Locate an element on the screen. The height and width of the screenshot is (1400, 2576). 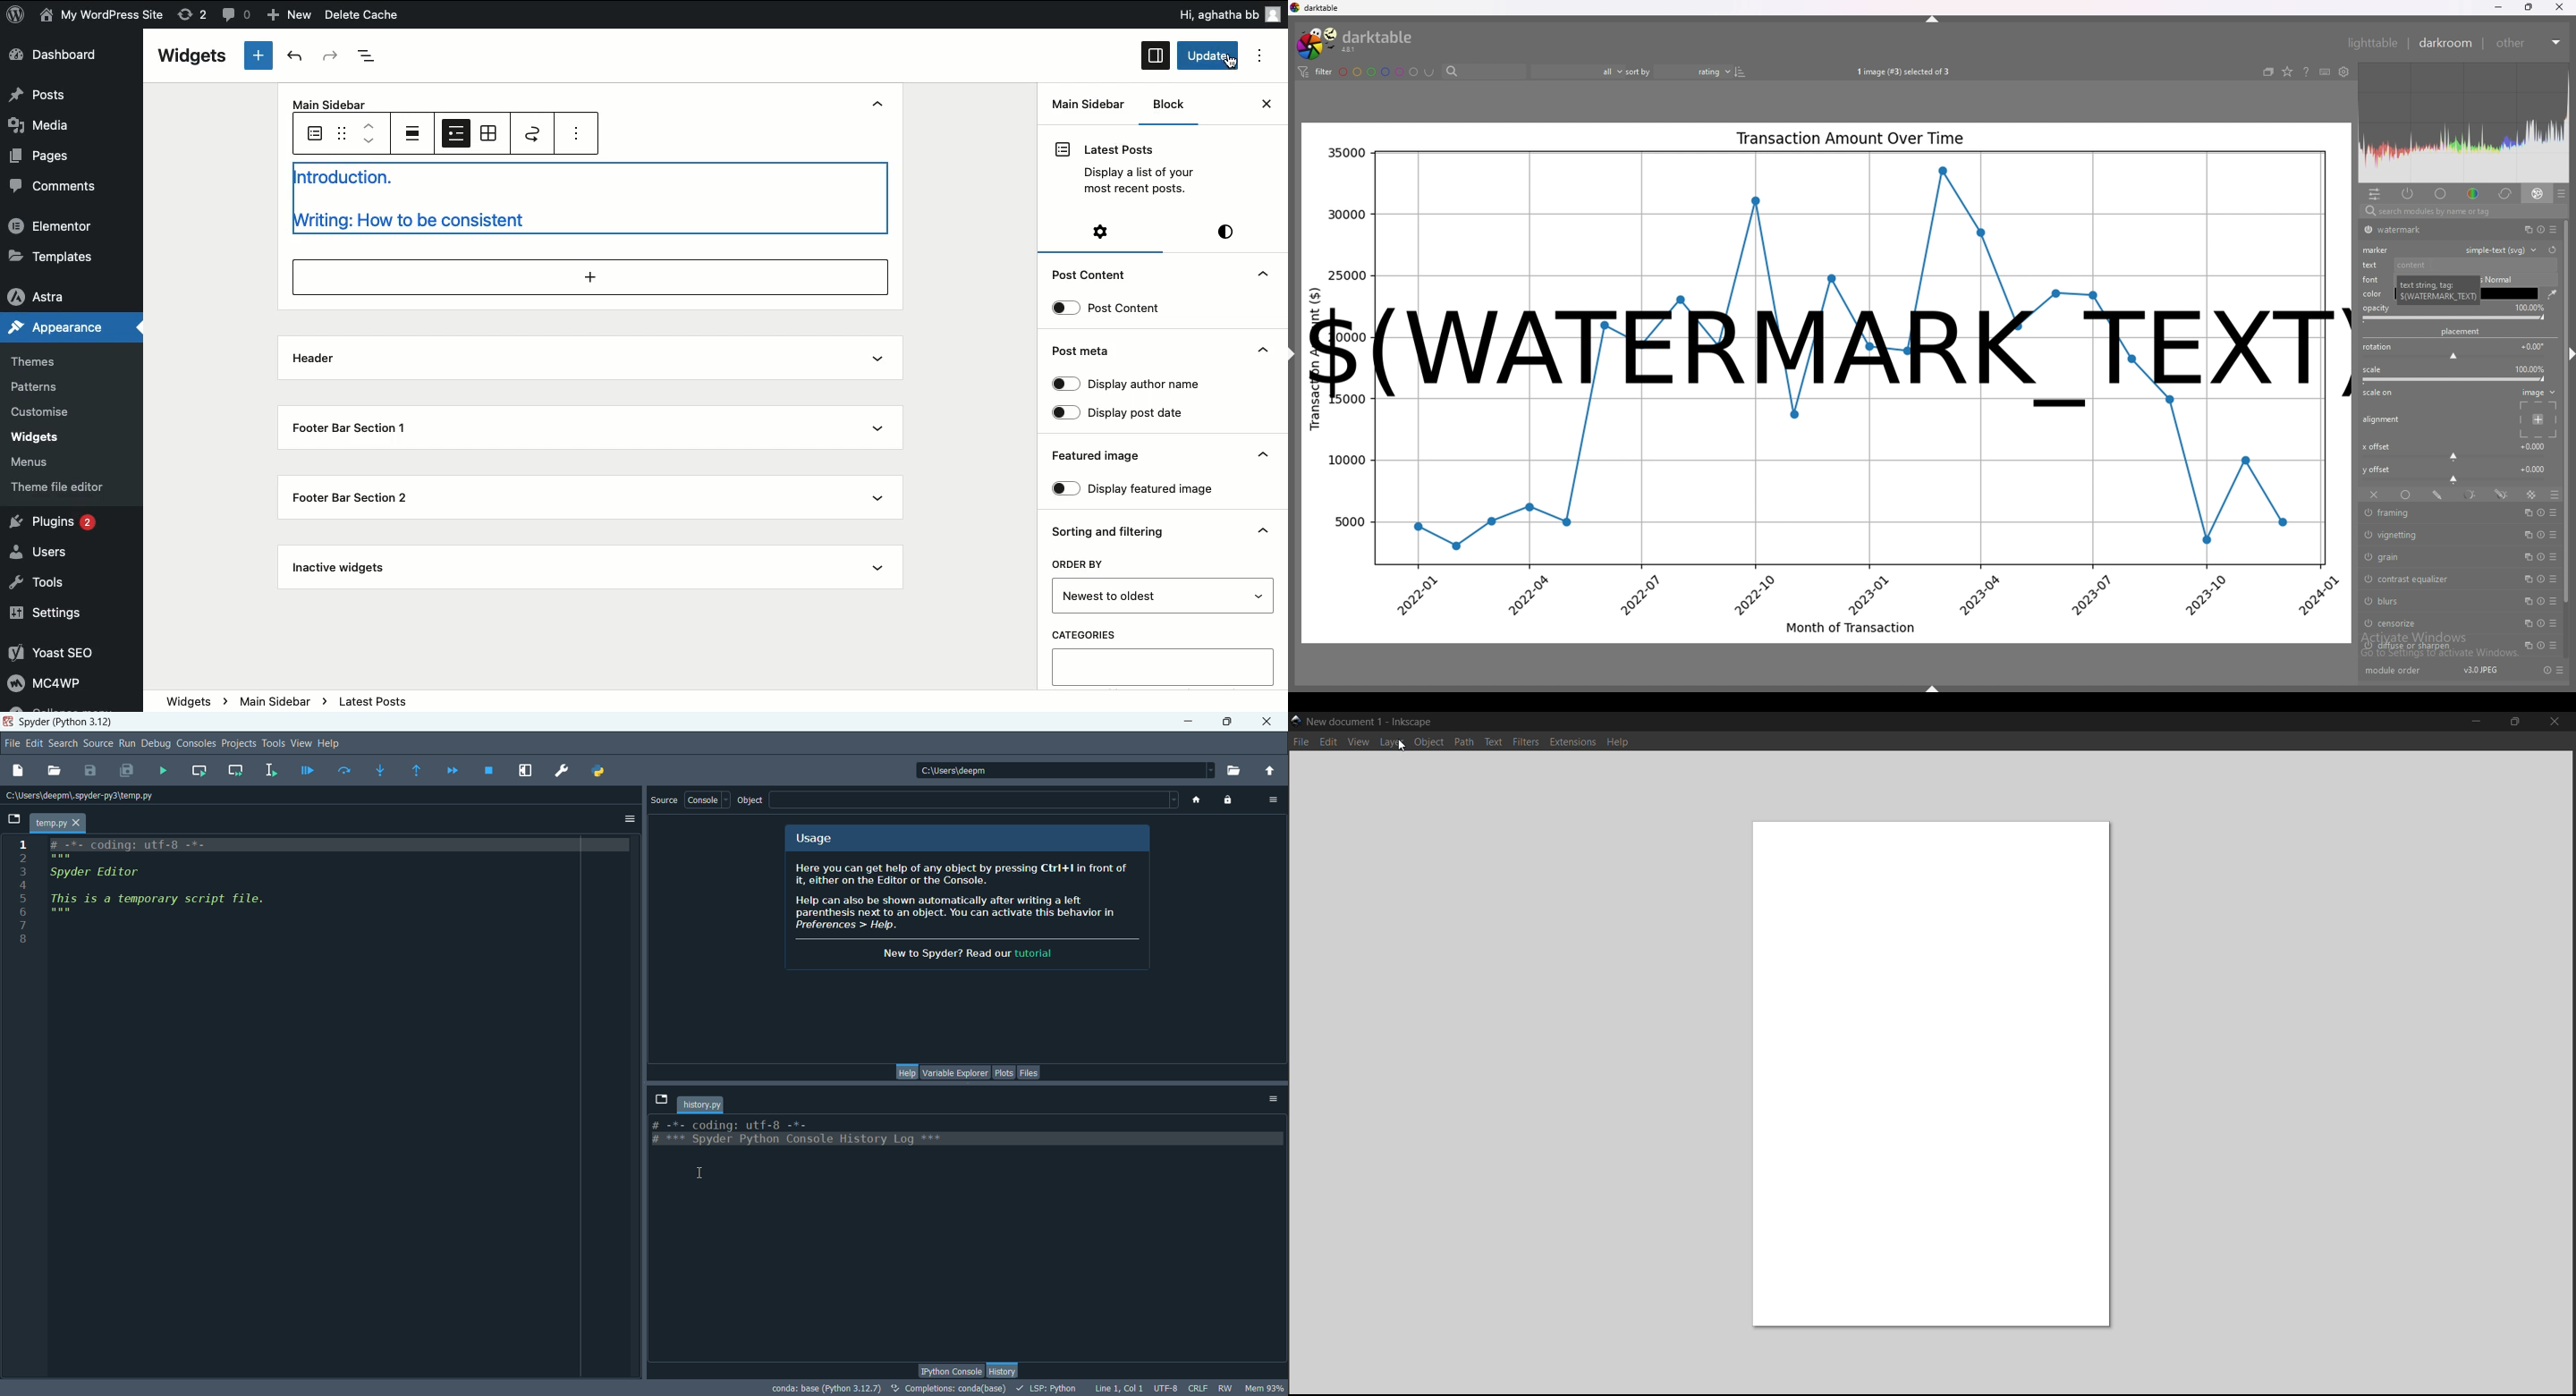
source is located at coordinates (663, 800).